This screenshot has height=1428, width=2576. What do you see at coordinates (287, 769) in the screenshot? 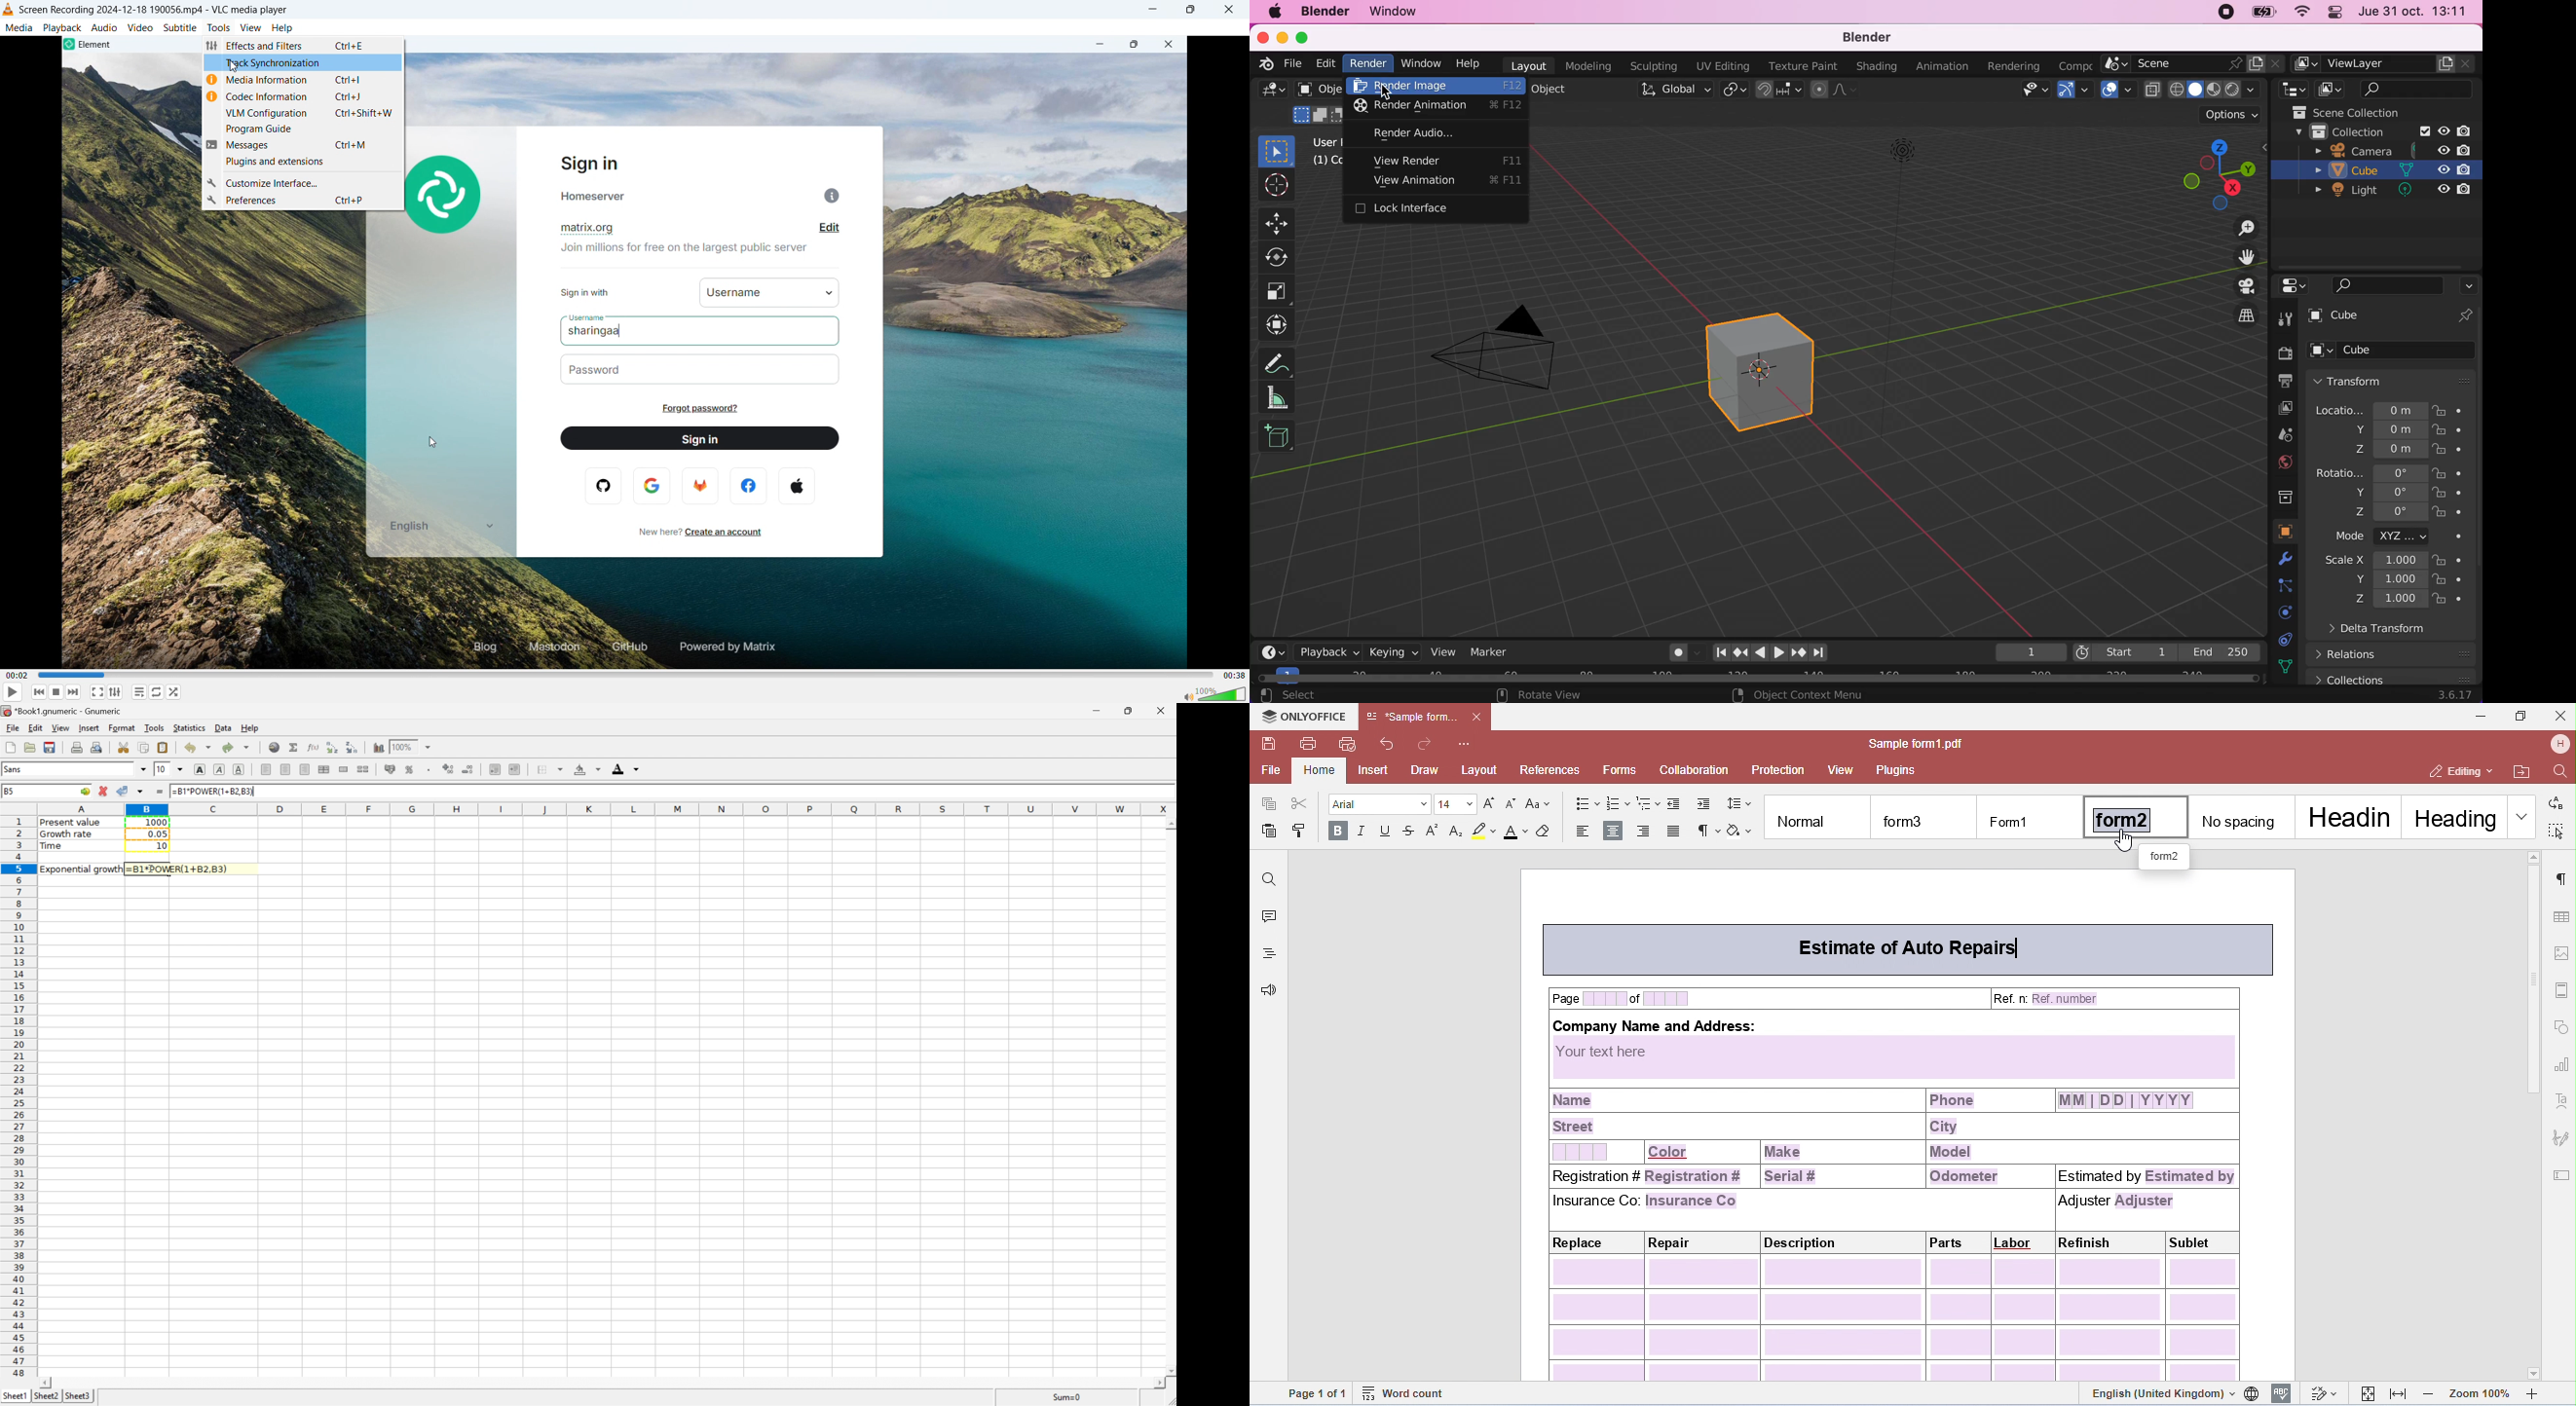
I see `Center horizontally` at bounding box center [287, 769].